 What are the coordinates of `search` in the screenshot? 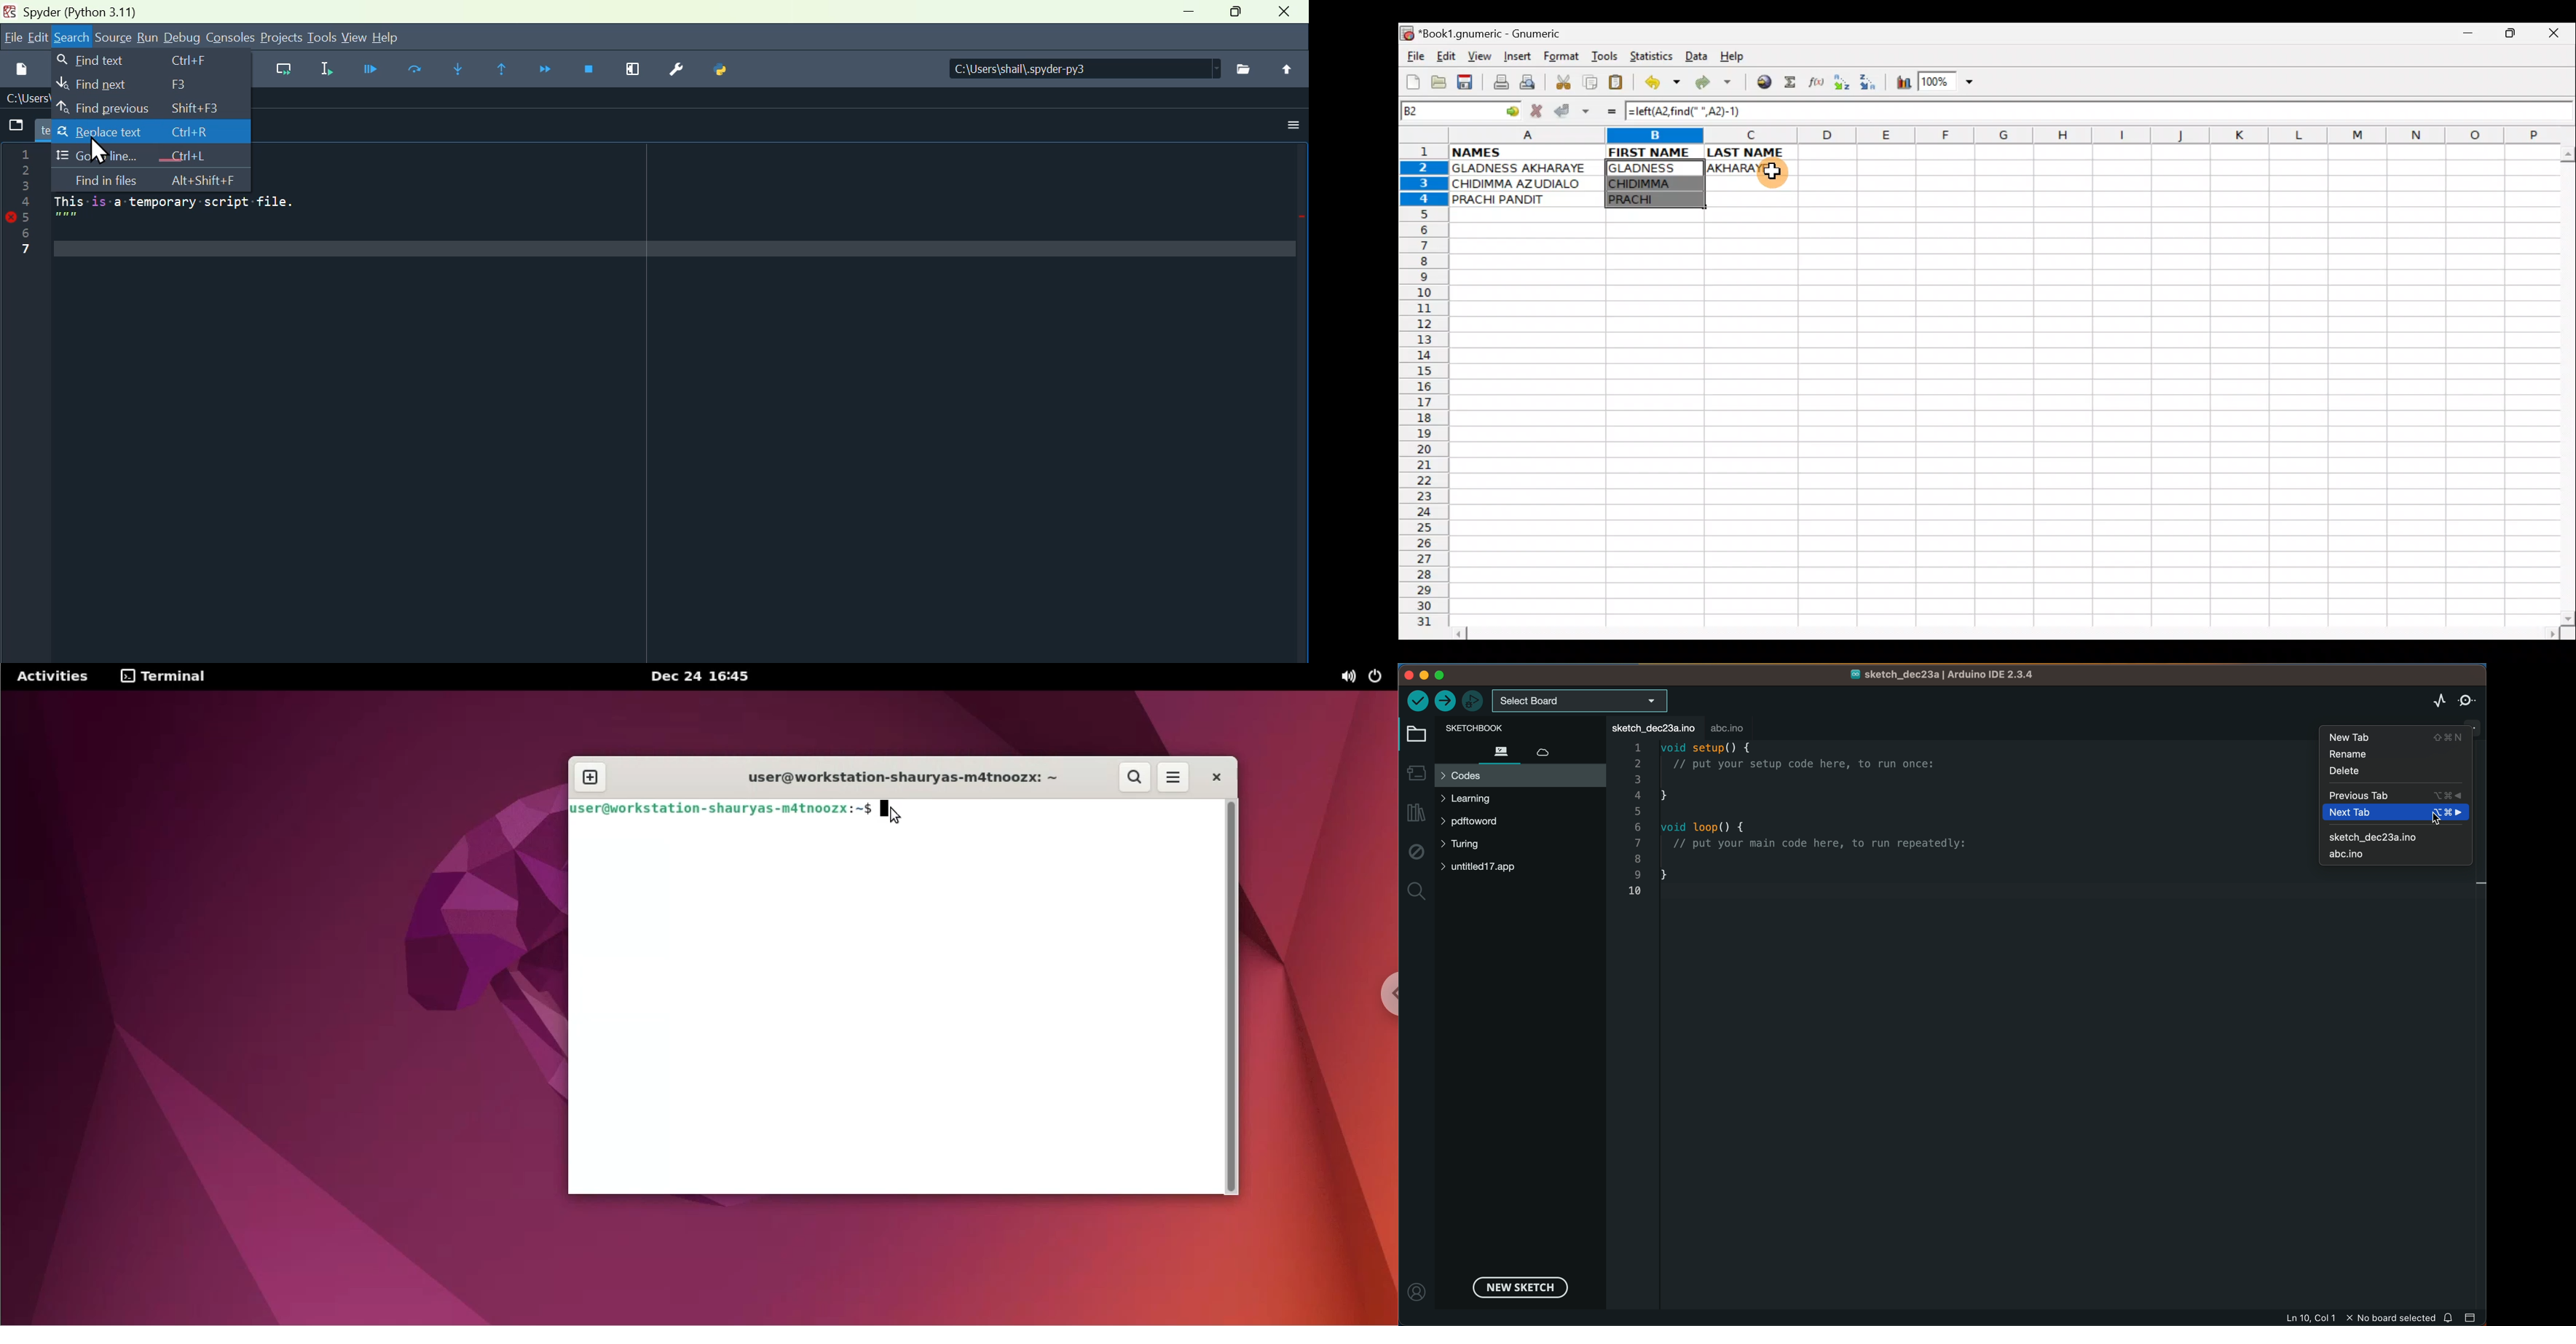 It's located at (1417, 890).